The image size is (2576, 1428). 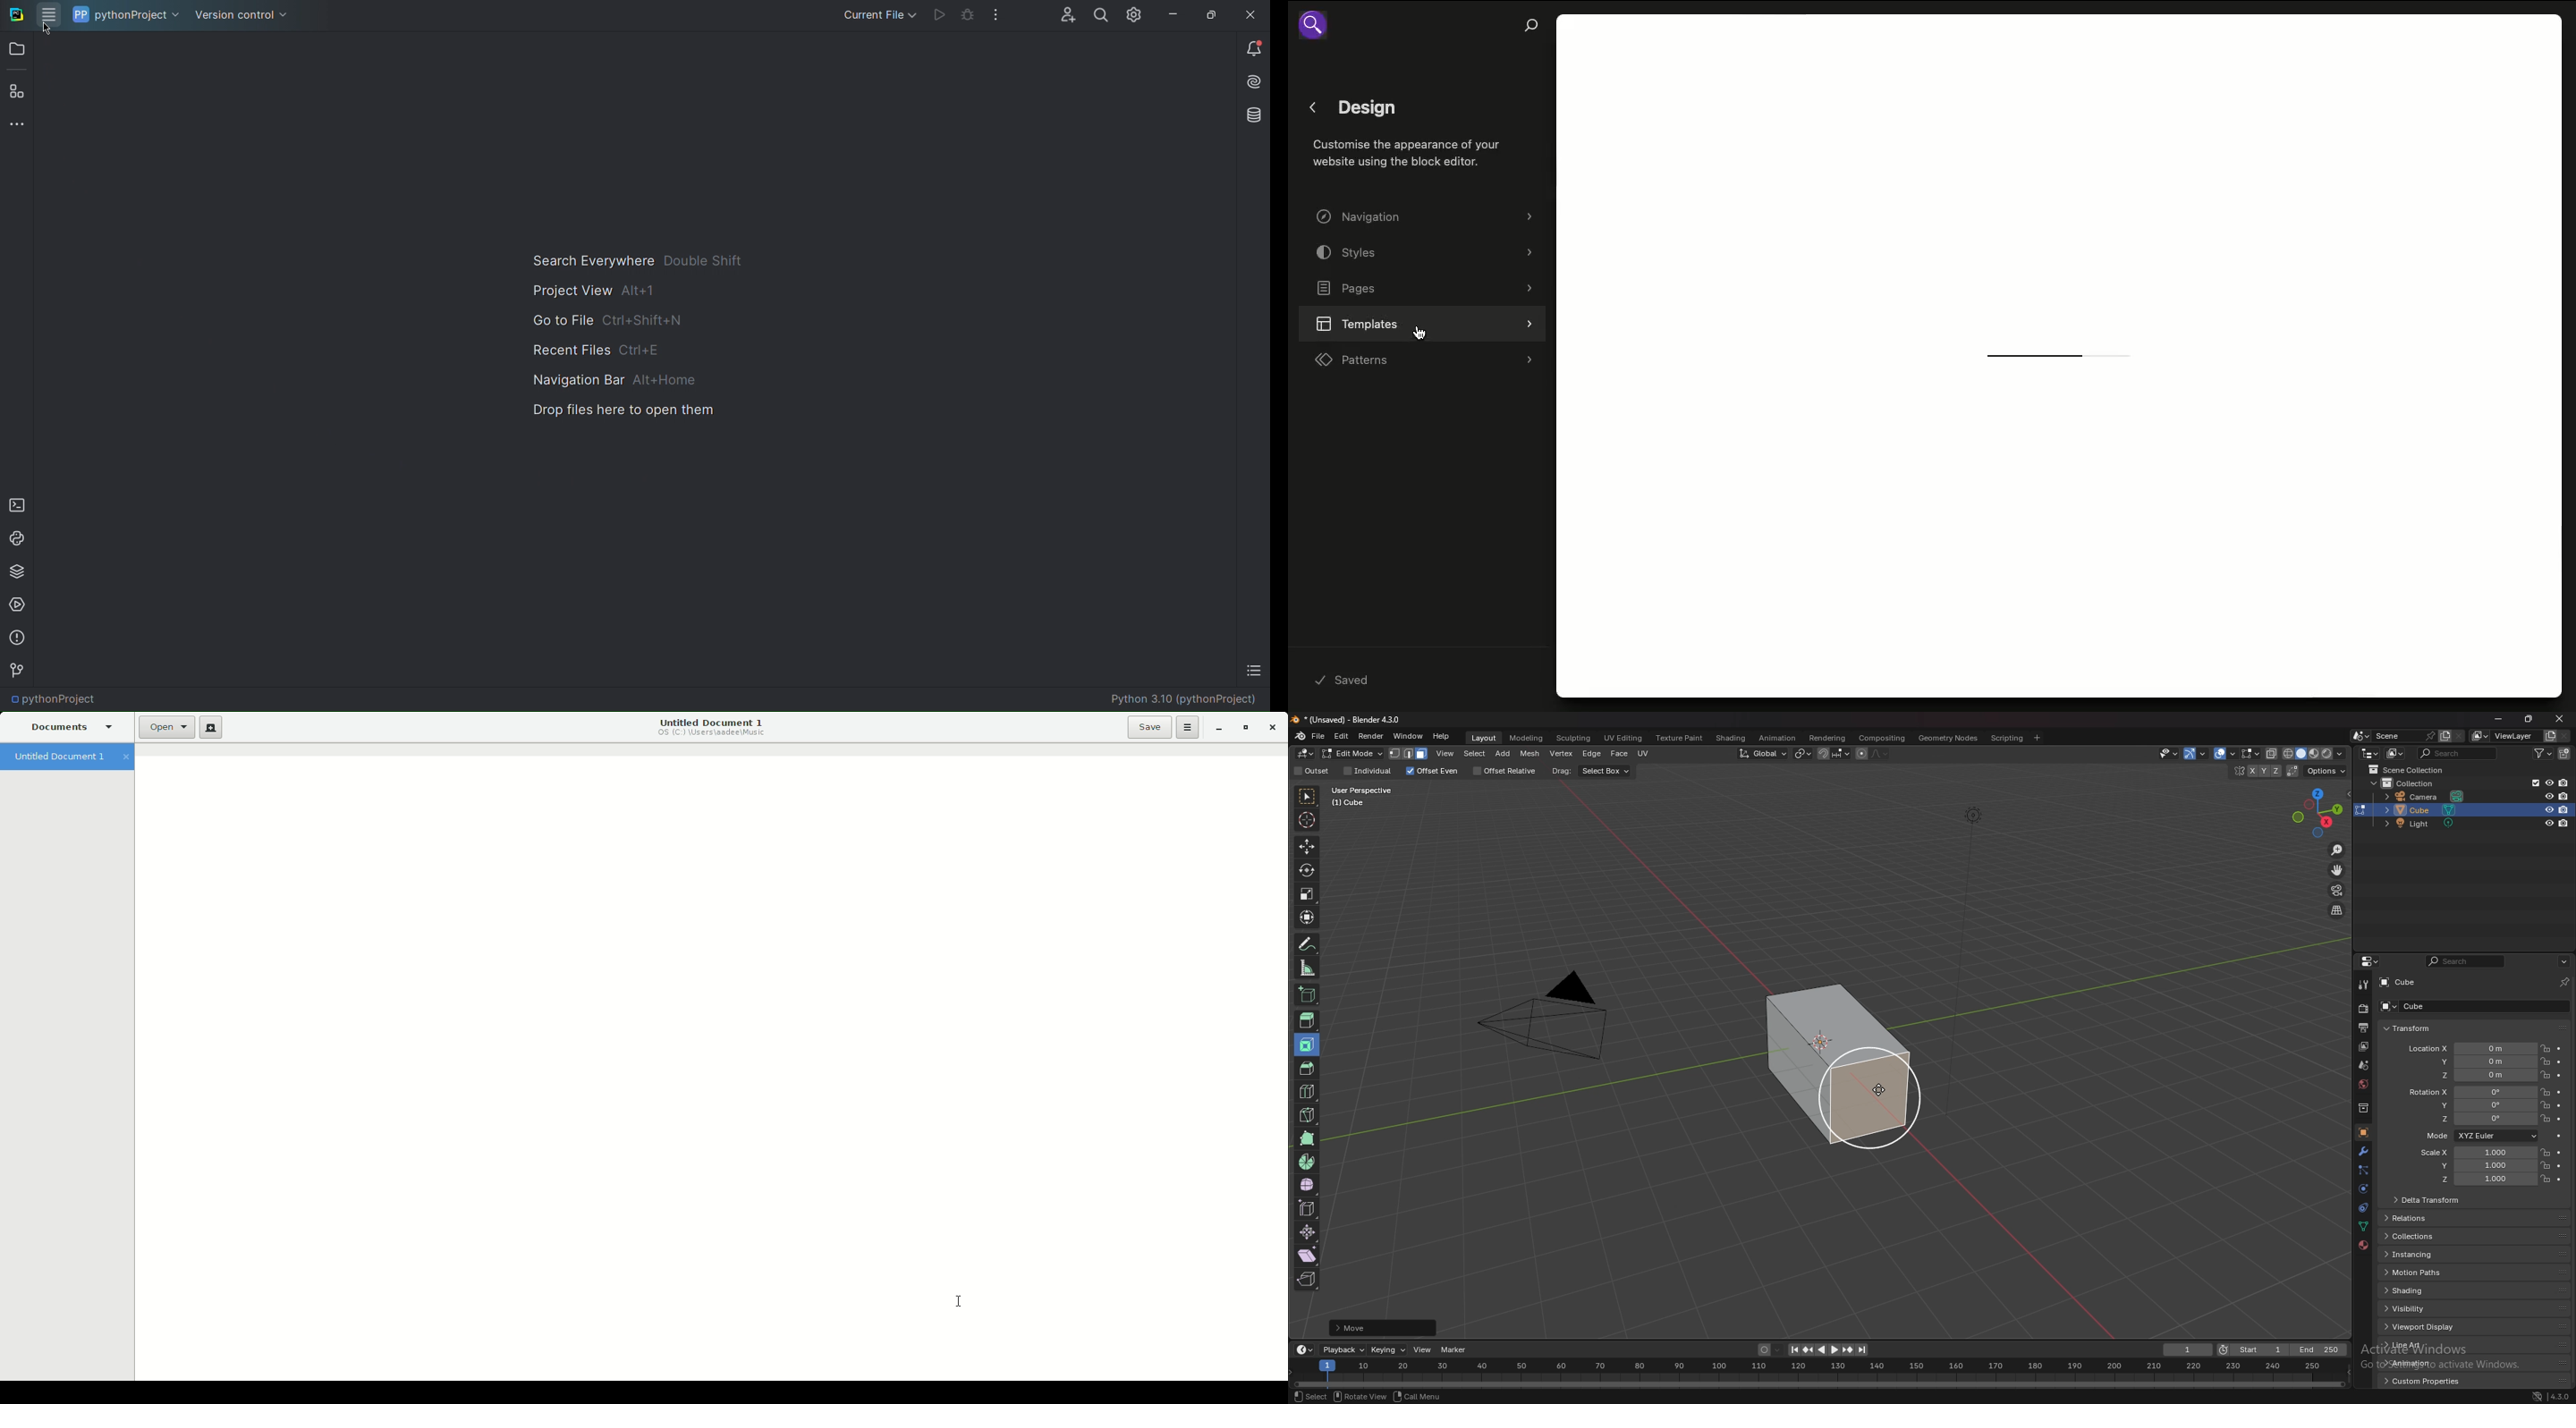 What do you see at coordinates (1833, 754) in the screenshot?
I see `snapping` at bounding box center [1833, 754].